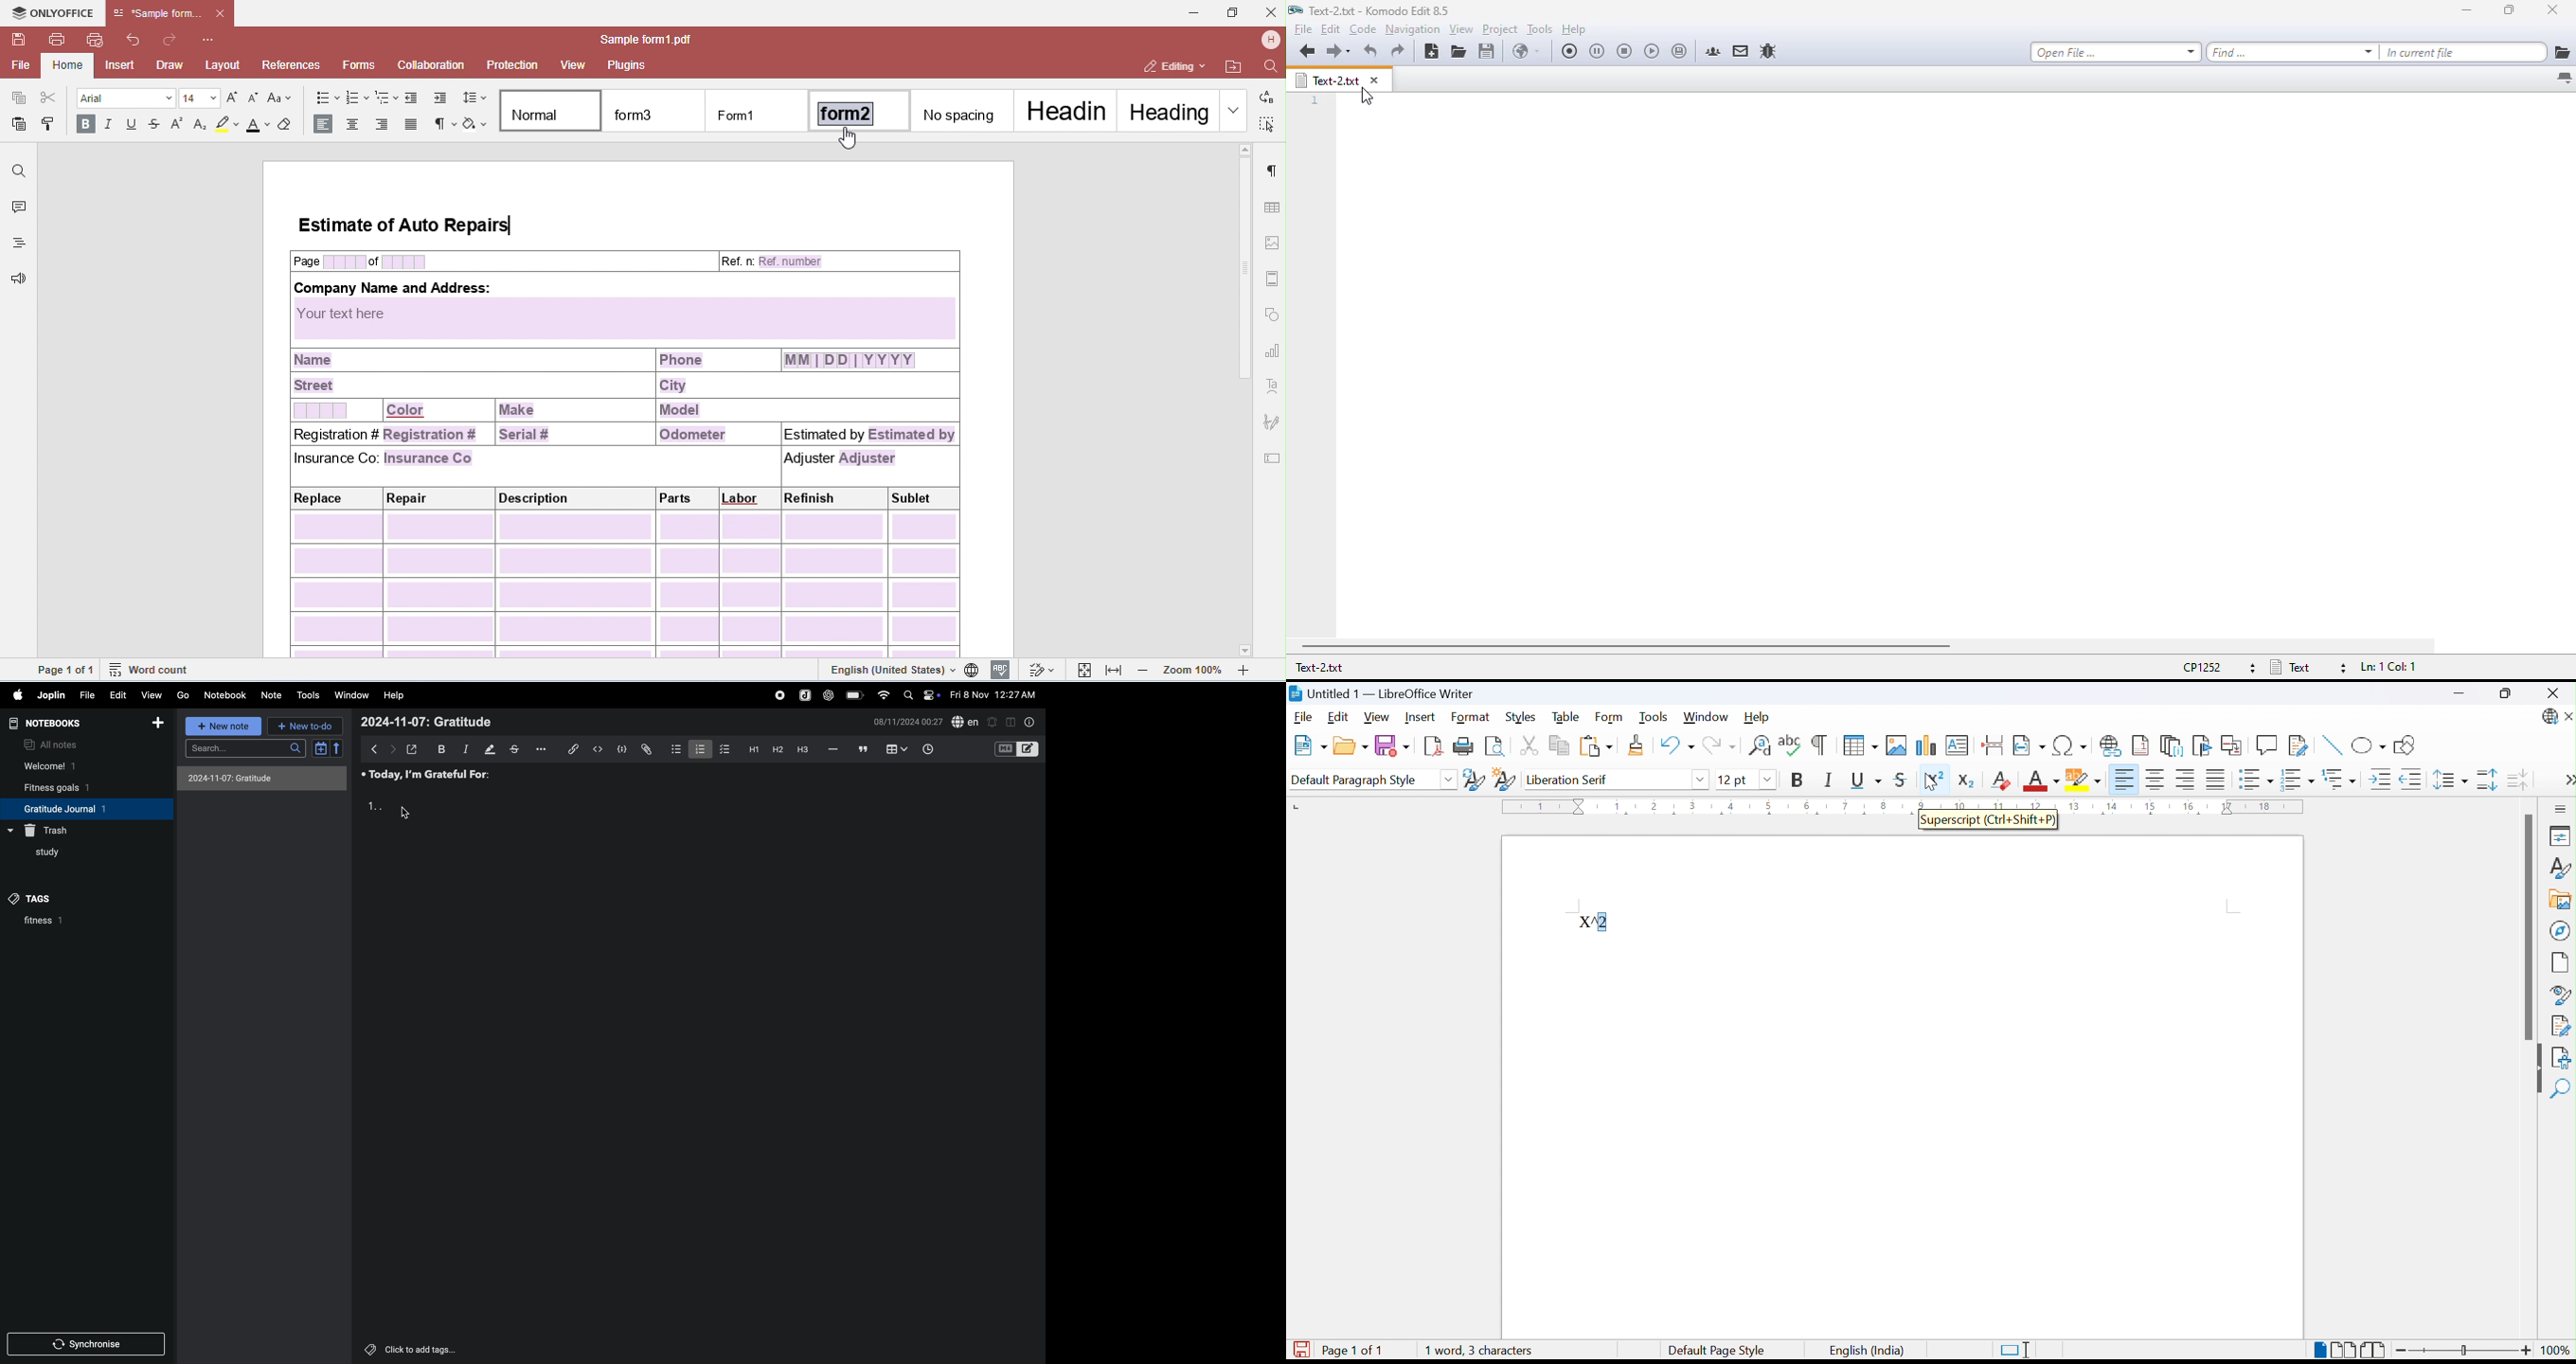 Image resolution: width=2576 pixels, height=1372 pixels. I want to click on Superscript, so click(1932, 779).